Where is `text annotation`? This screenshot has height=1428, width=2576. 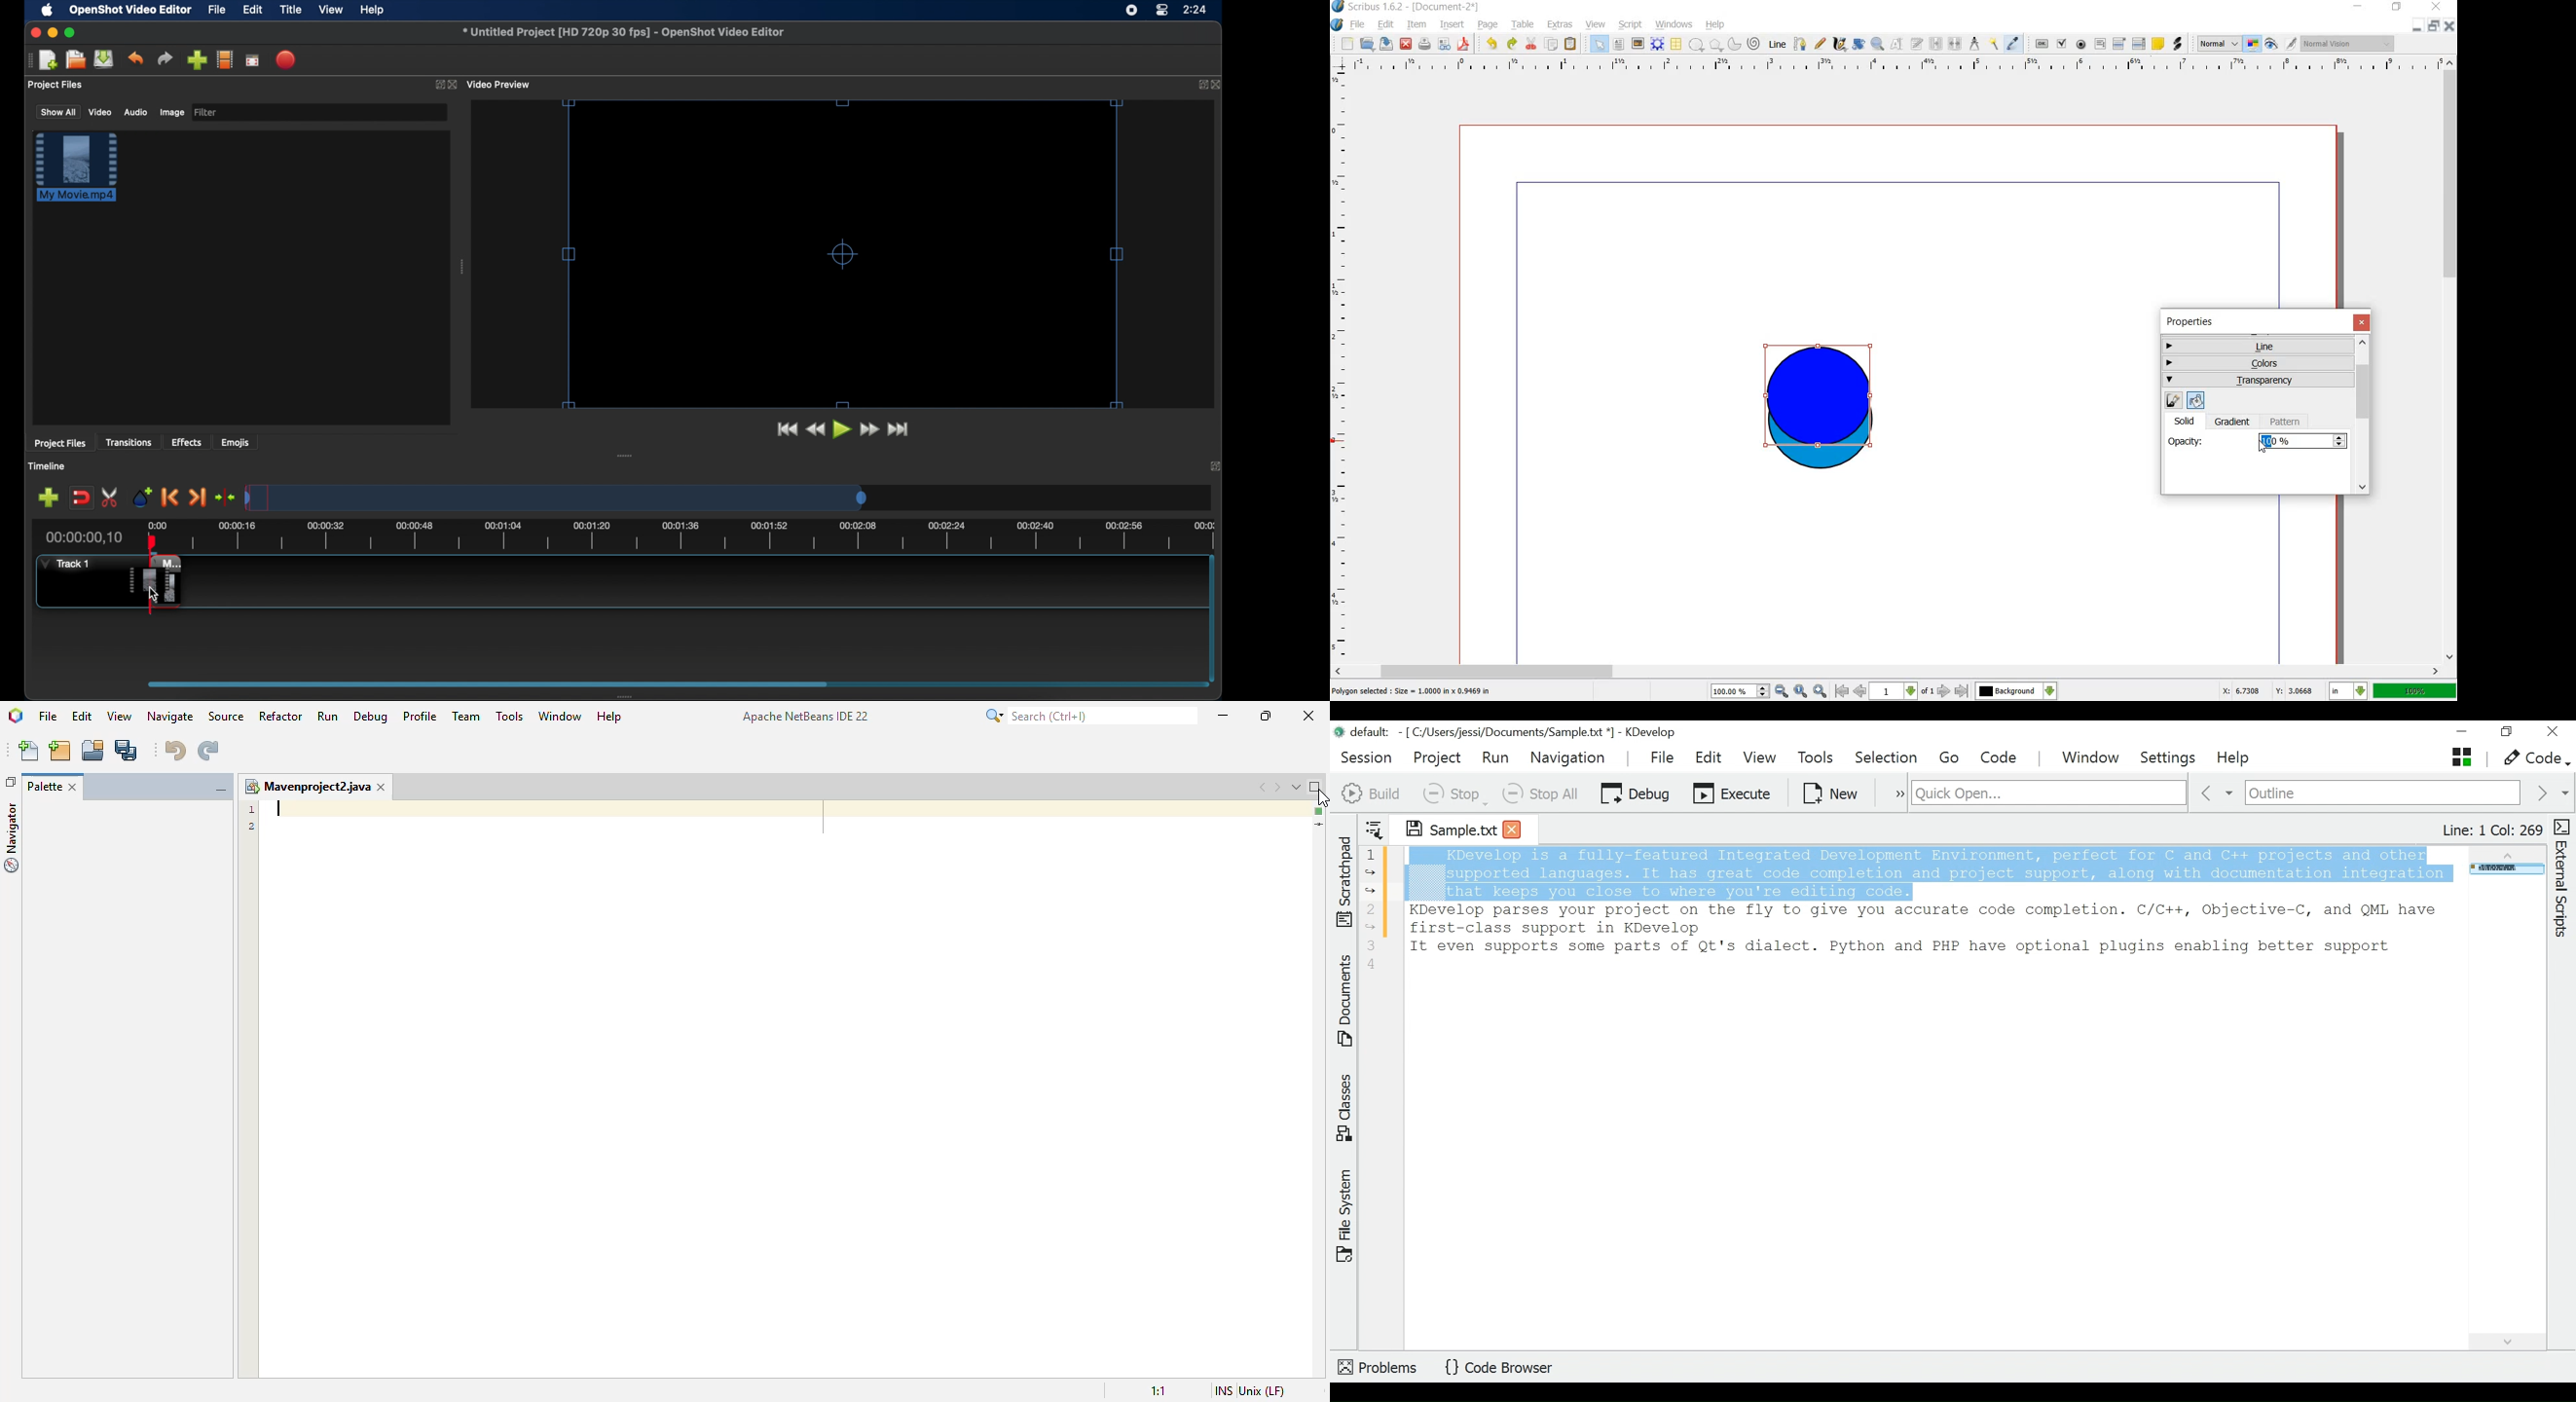
text annotation is located at coordinates (2160, 44).